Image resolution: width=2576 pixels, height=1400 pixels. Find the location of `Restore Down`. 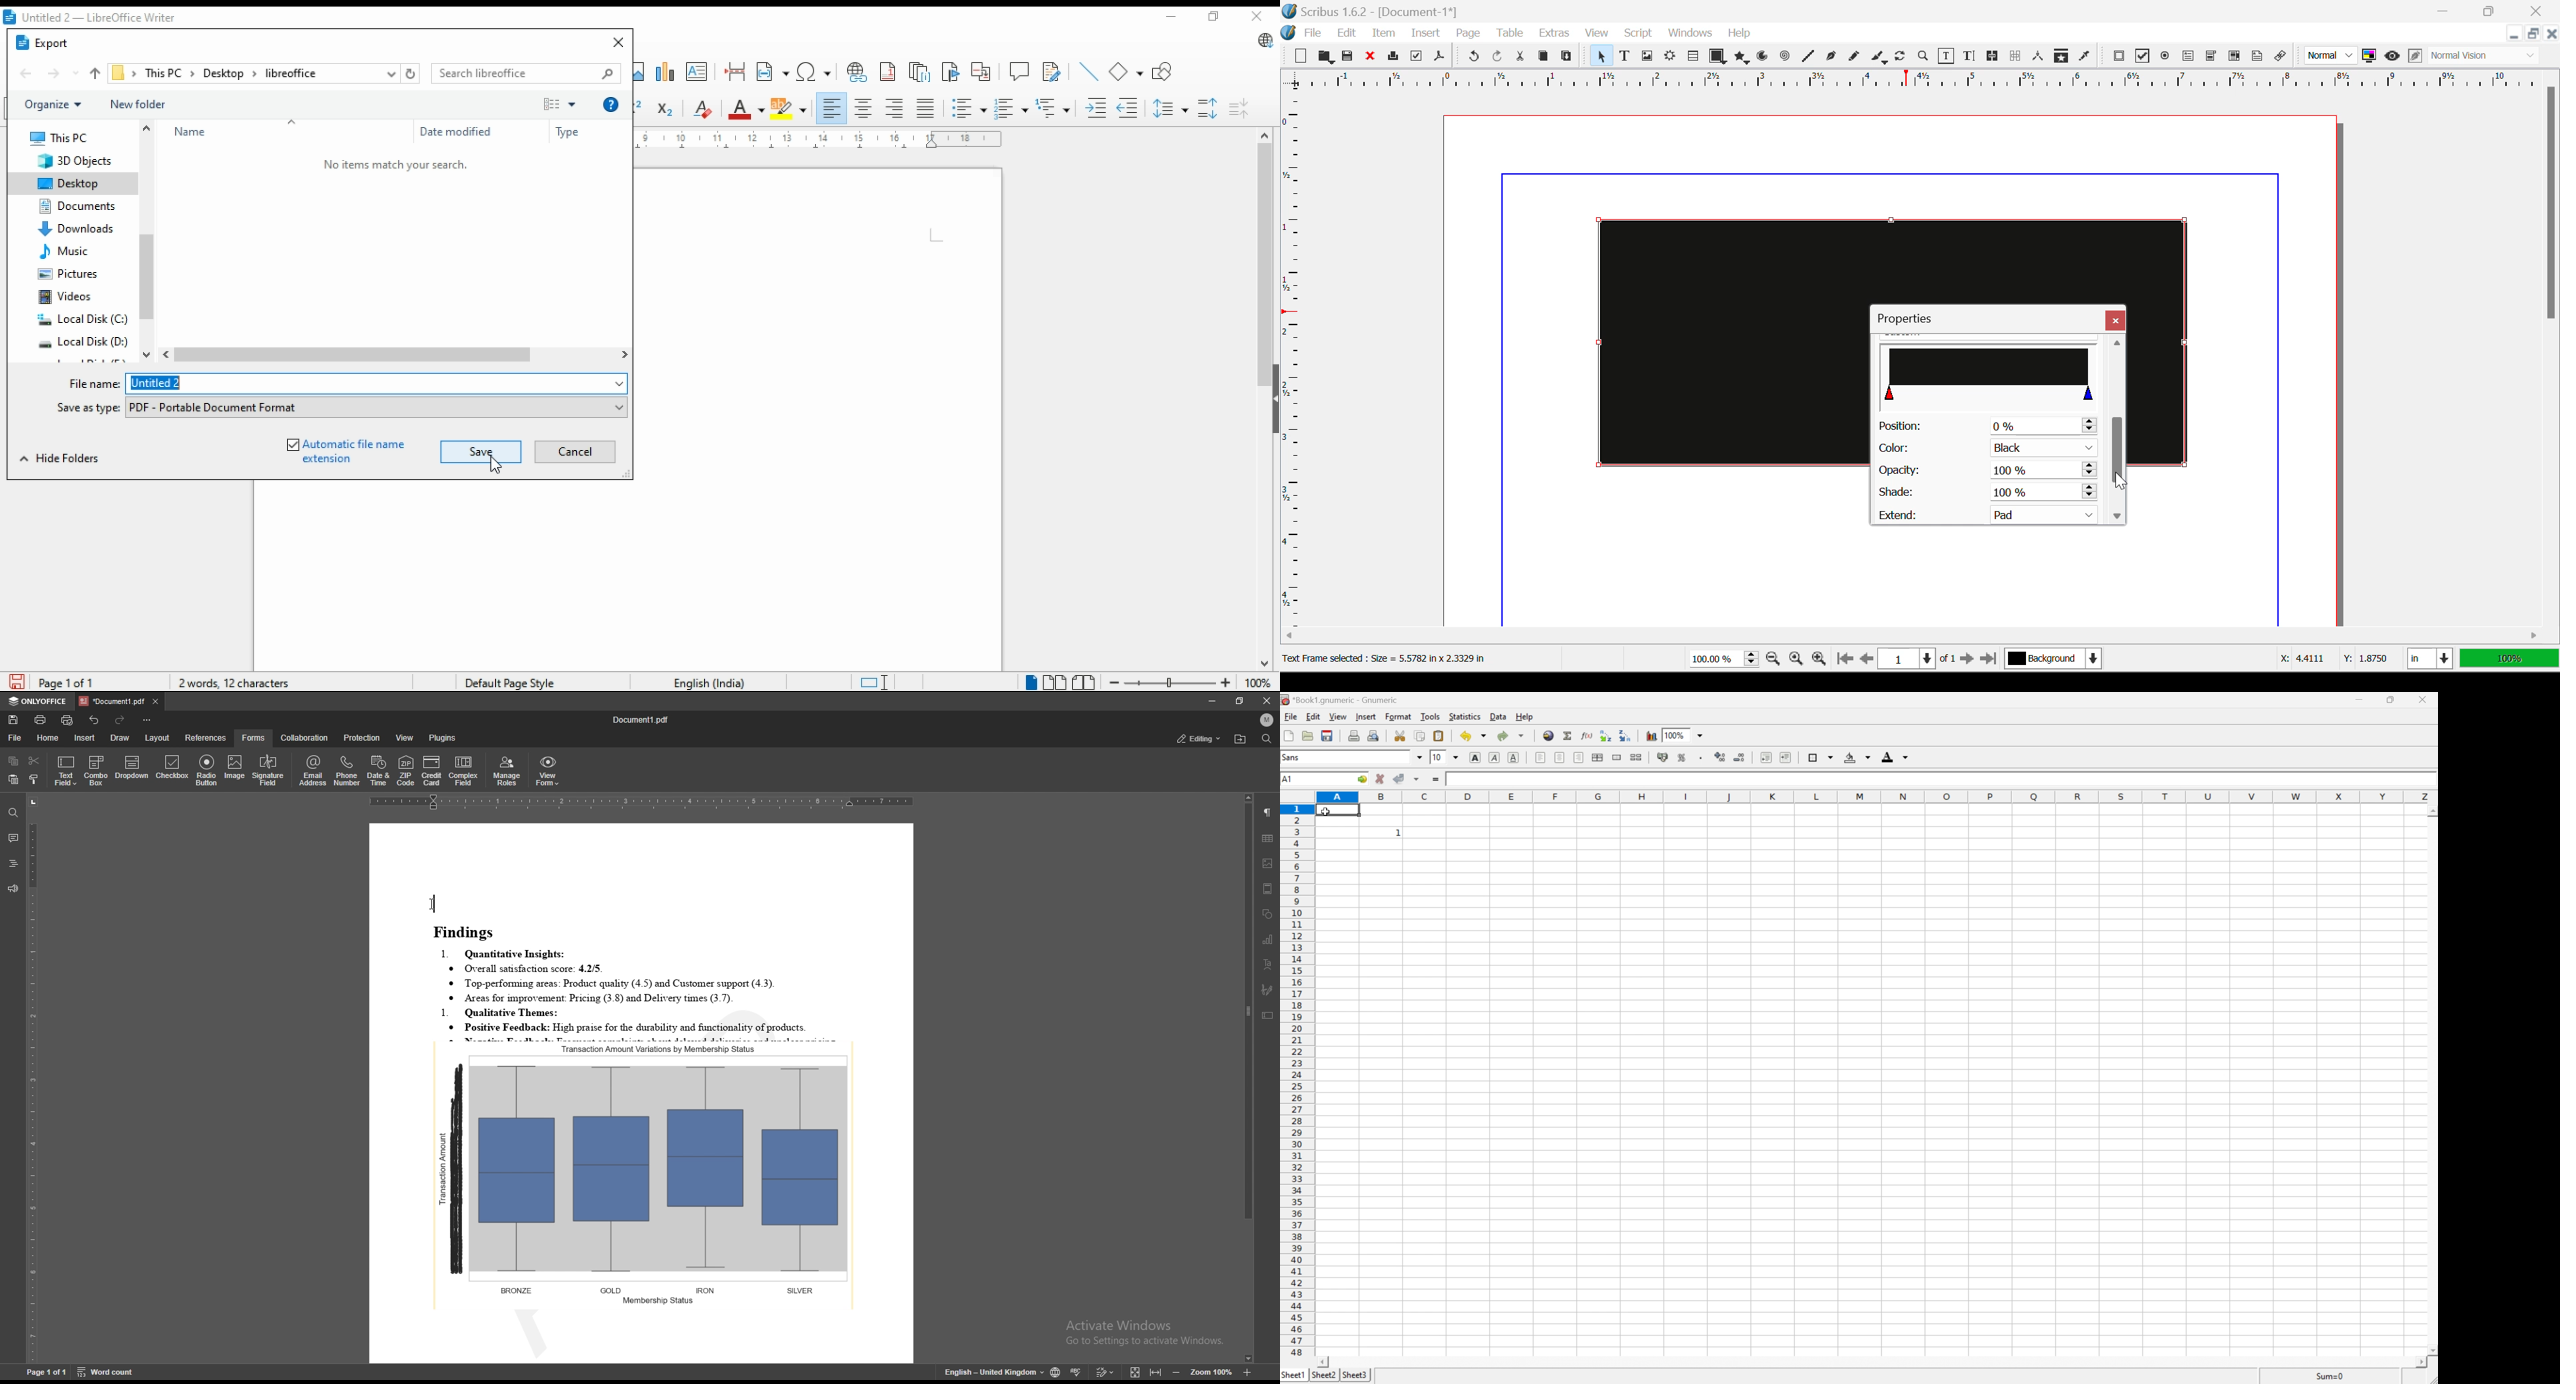

Restore Down is located at coordinates (2513, 34).